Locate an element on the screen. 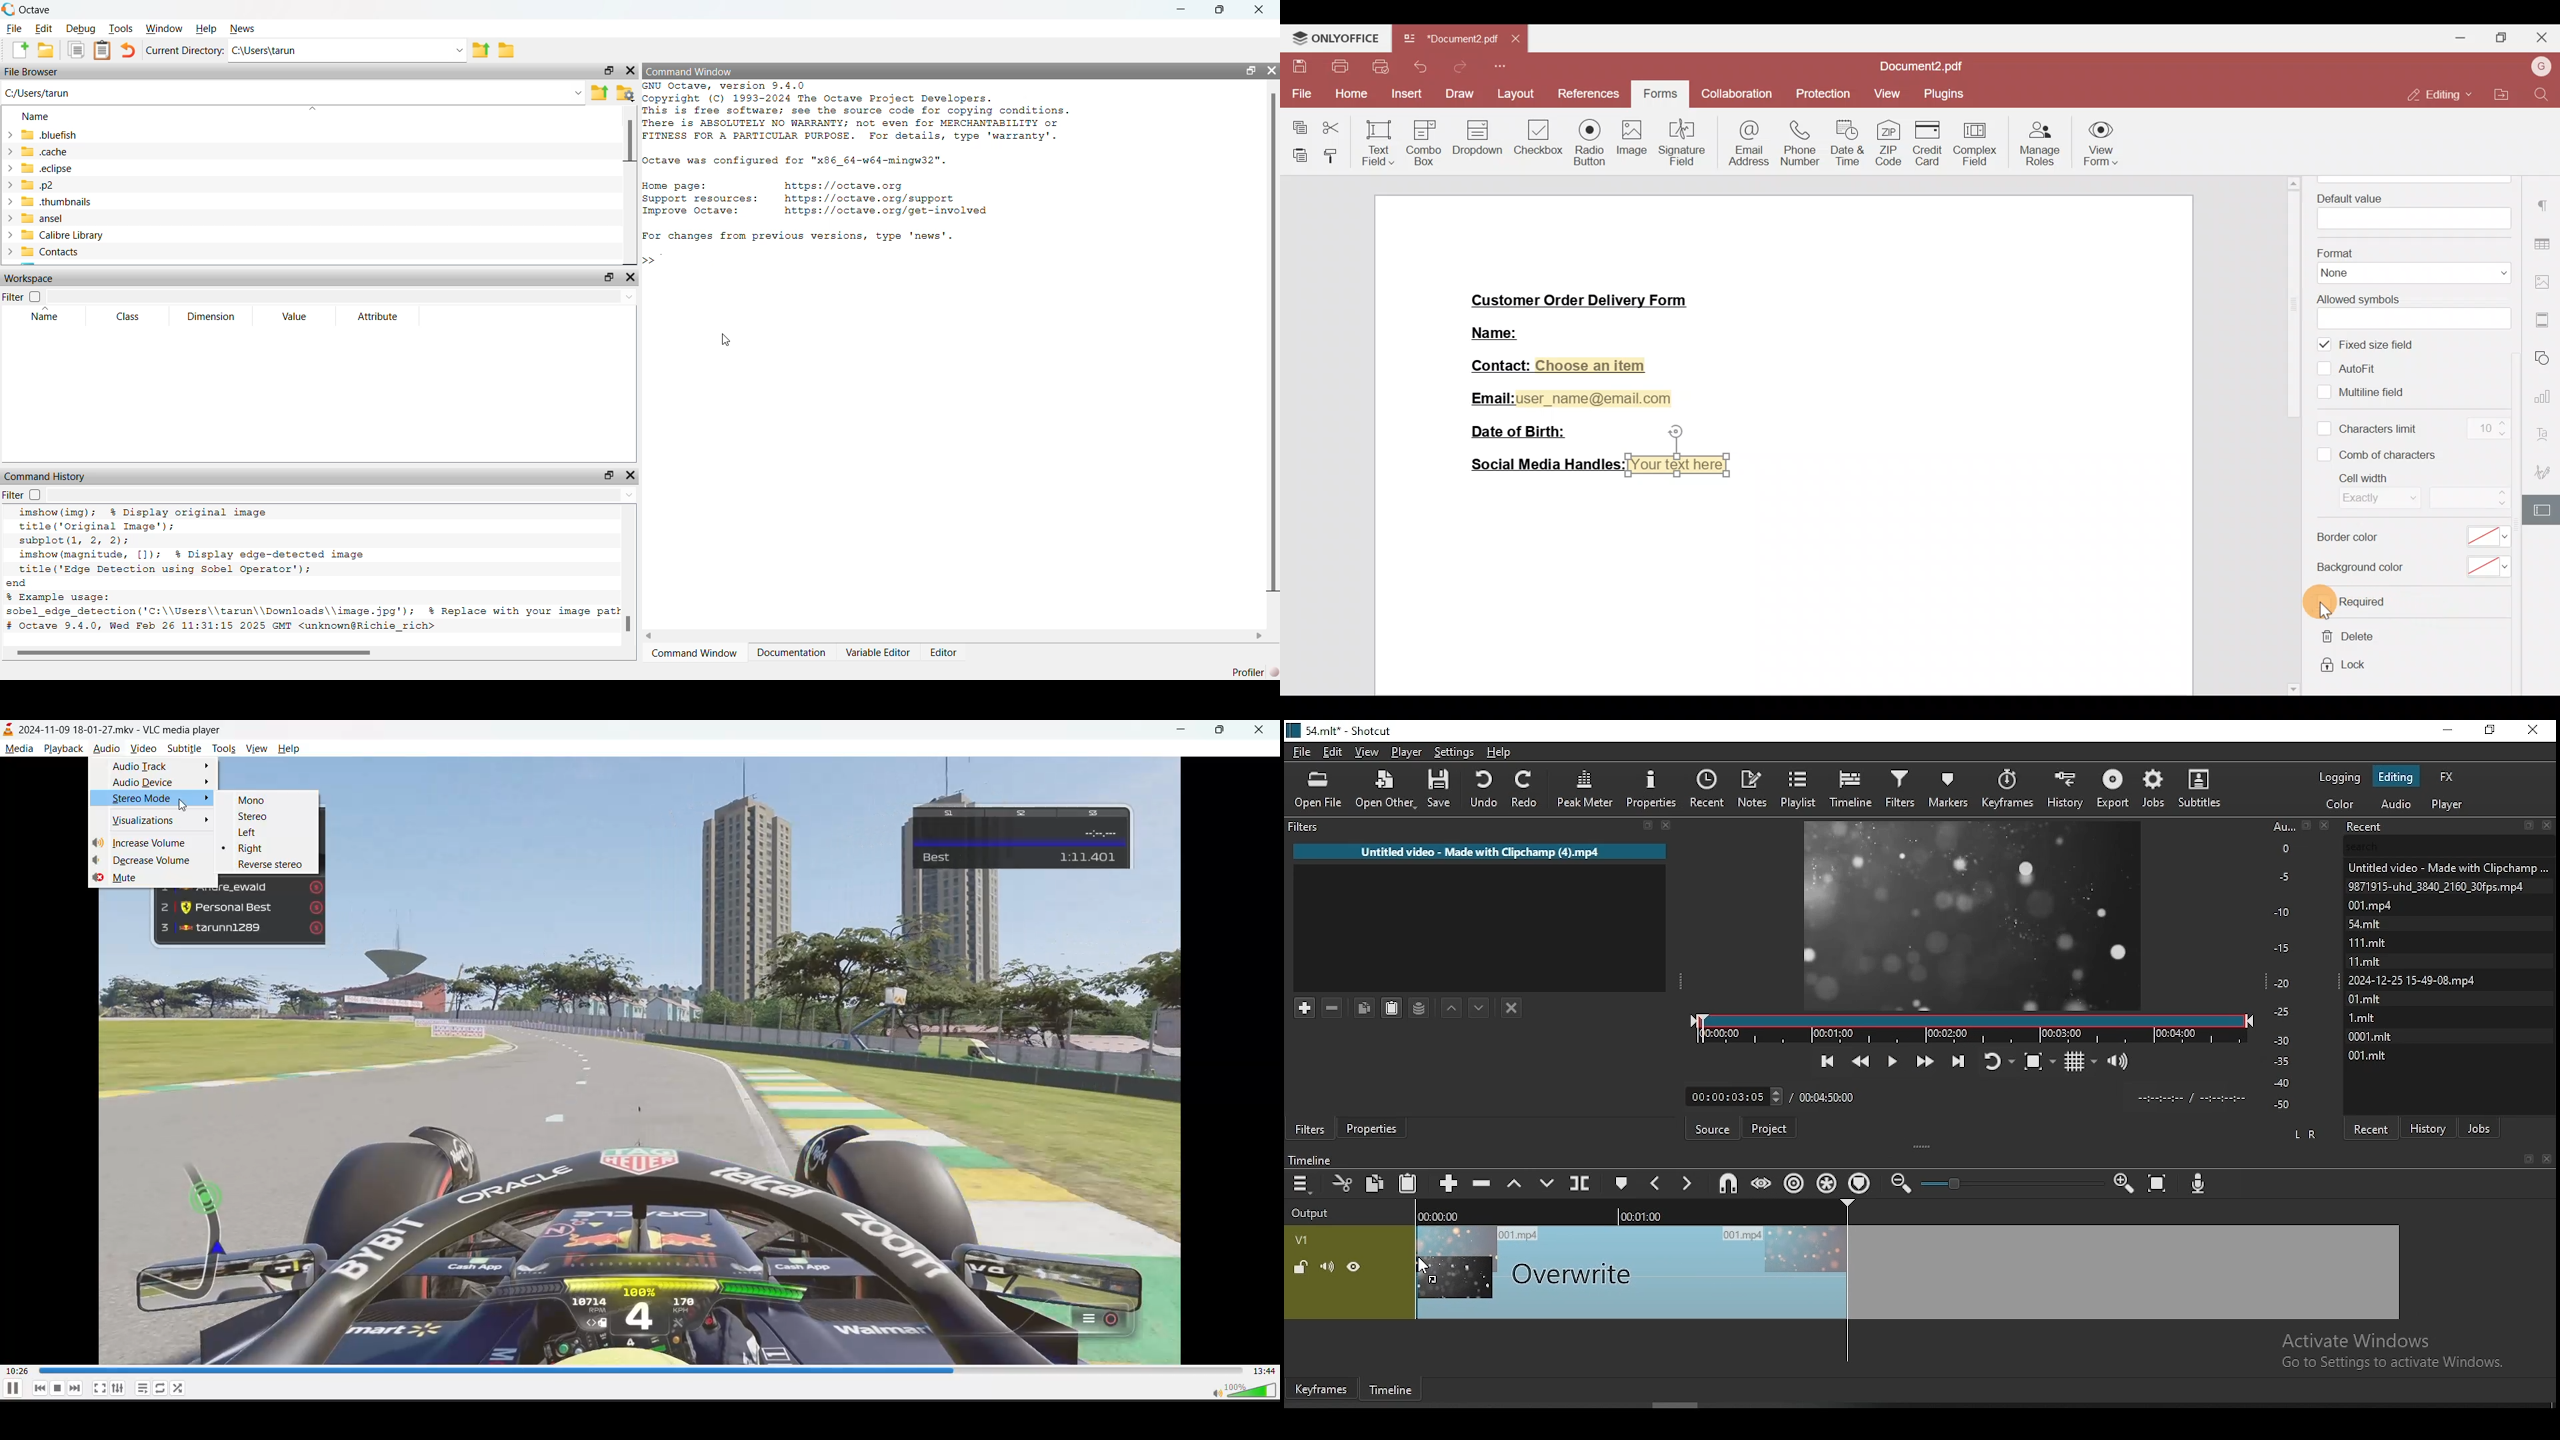 The image size is (2576, 1456). Scroll bar is located at coordinates (2297, 435).